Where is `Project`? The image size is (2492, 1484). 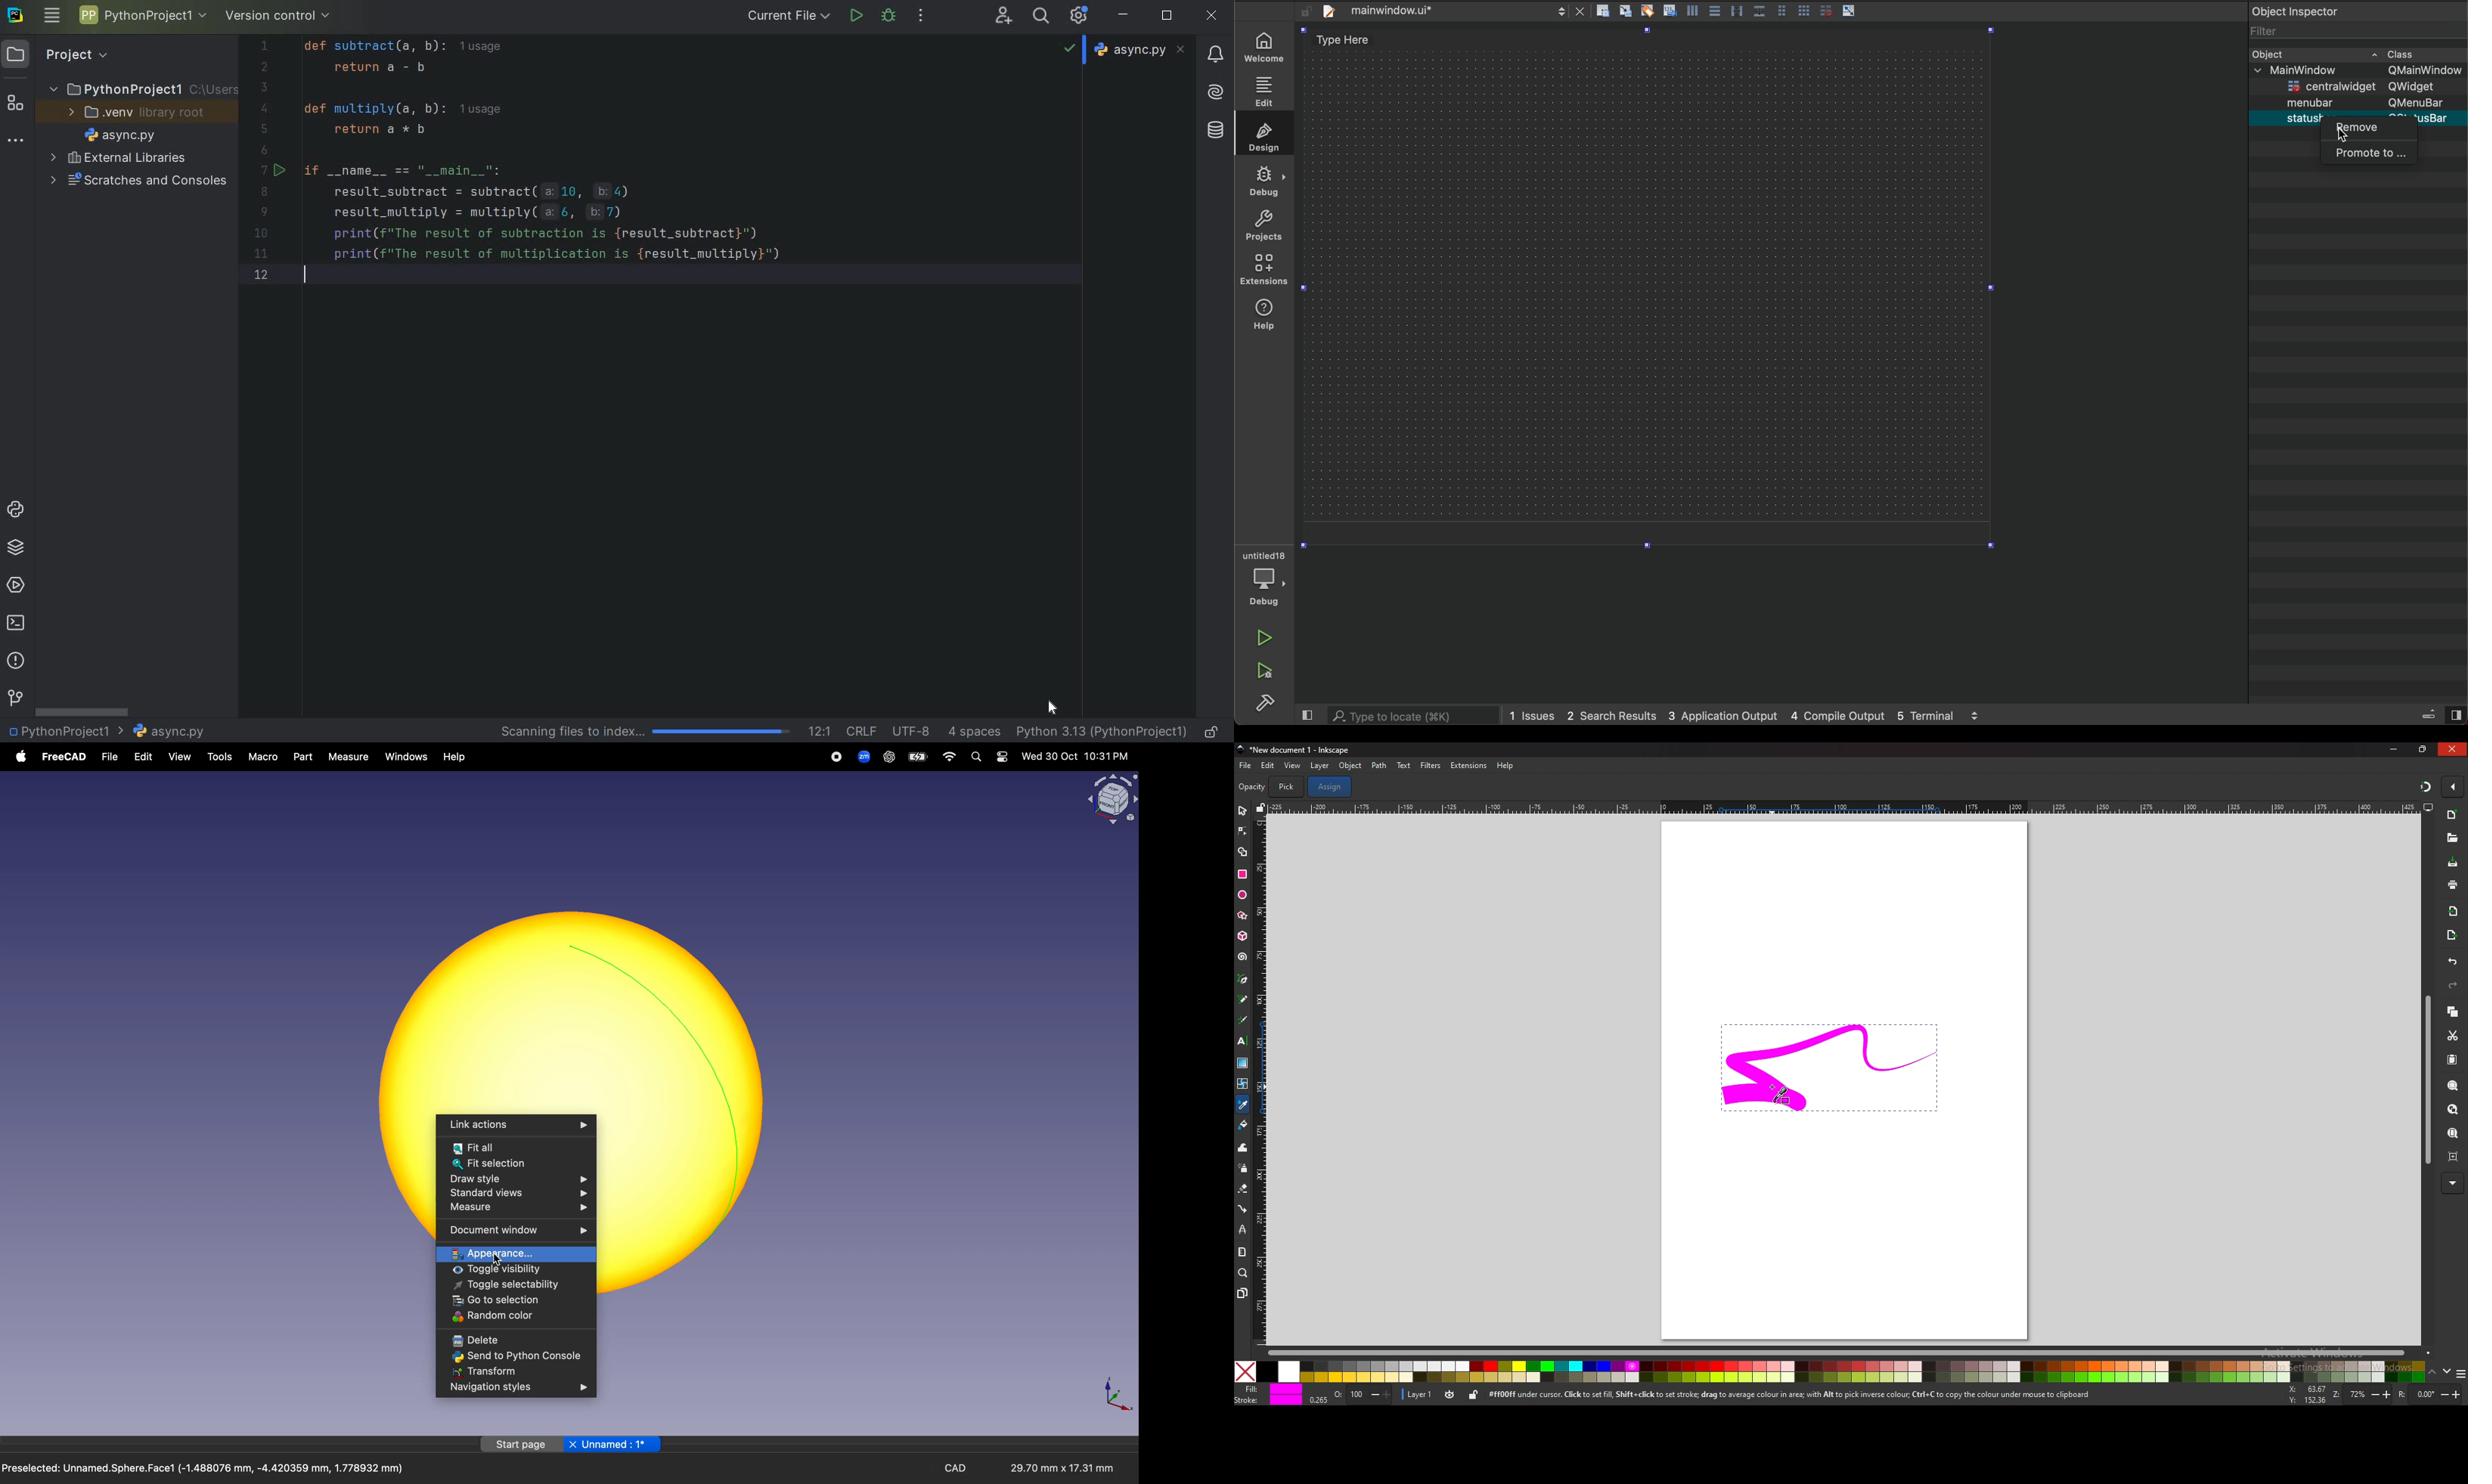 Project is located at coordinates (76, 55).